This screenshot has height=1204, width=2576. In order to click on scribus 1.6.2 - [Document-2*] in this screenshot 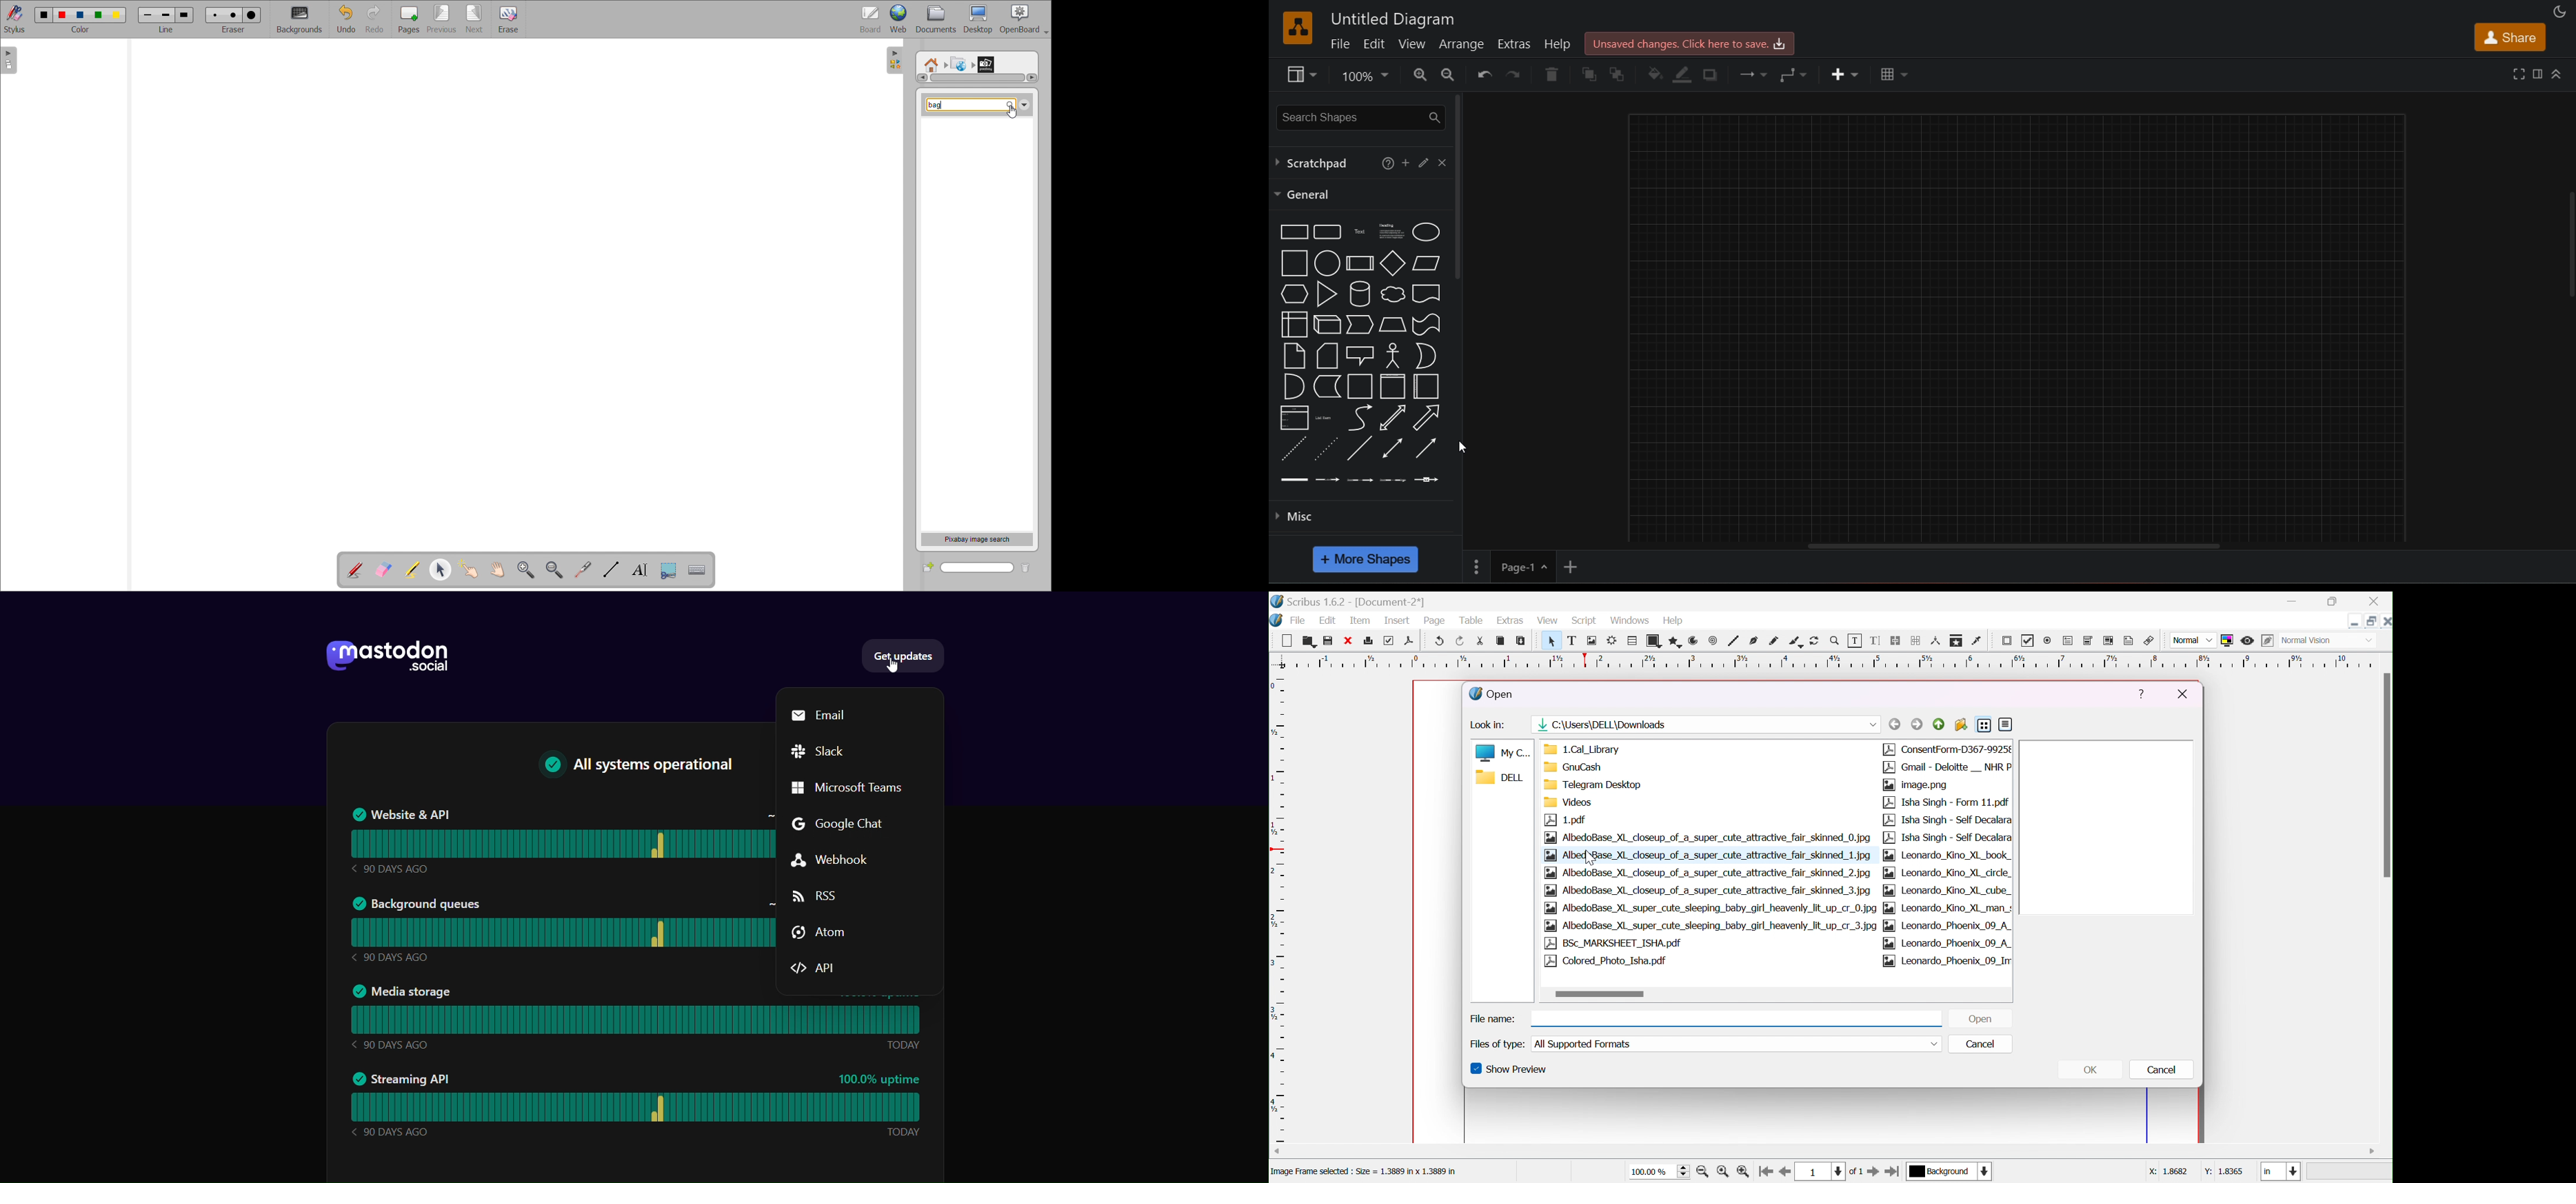, I will do `click(1349, 602)`.